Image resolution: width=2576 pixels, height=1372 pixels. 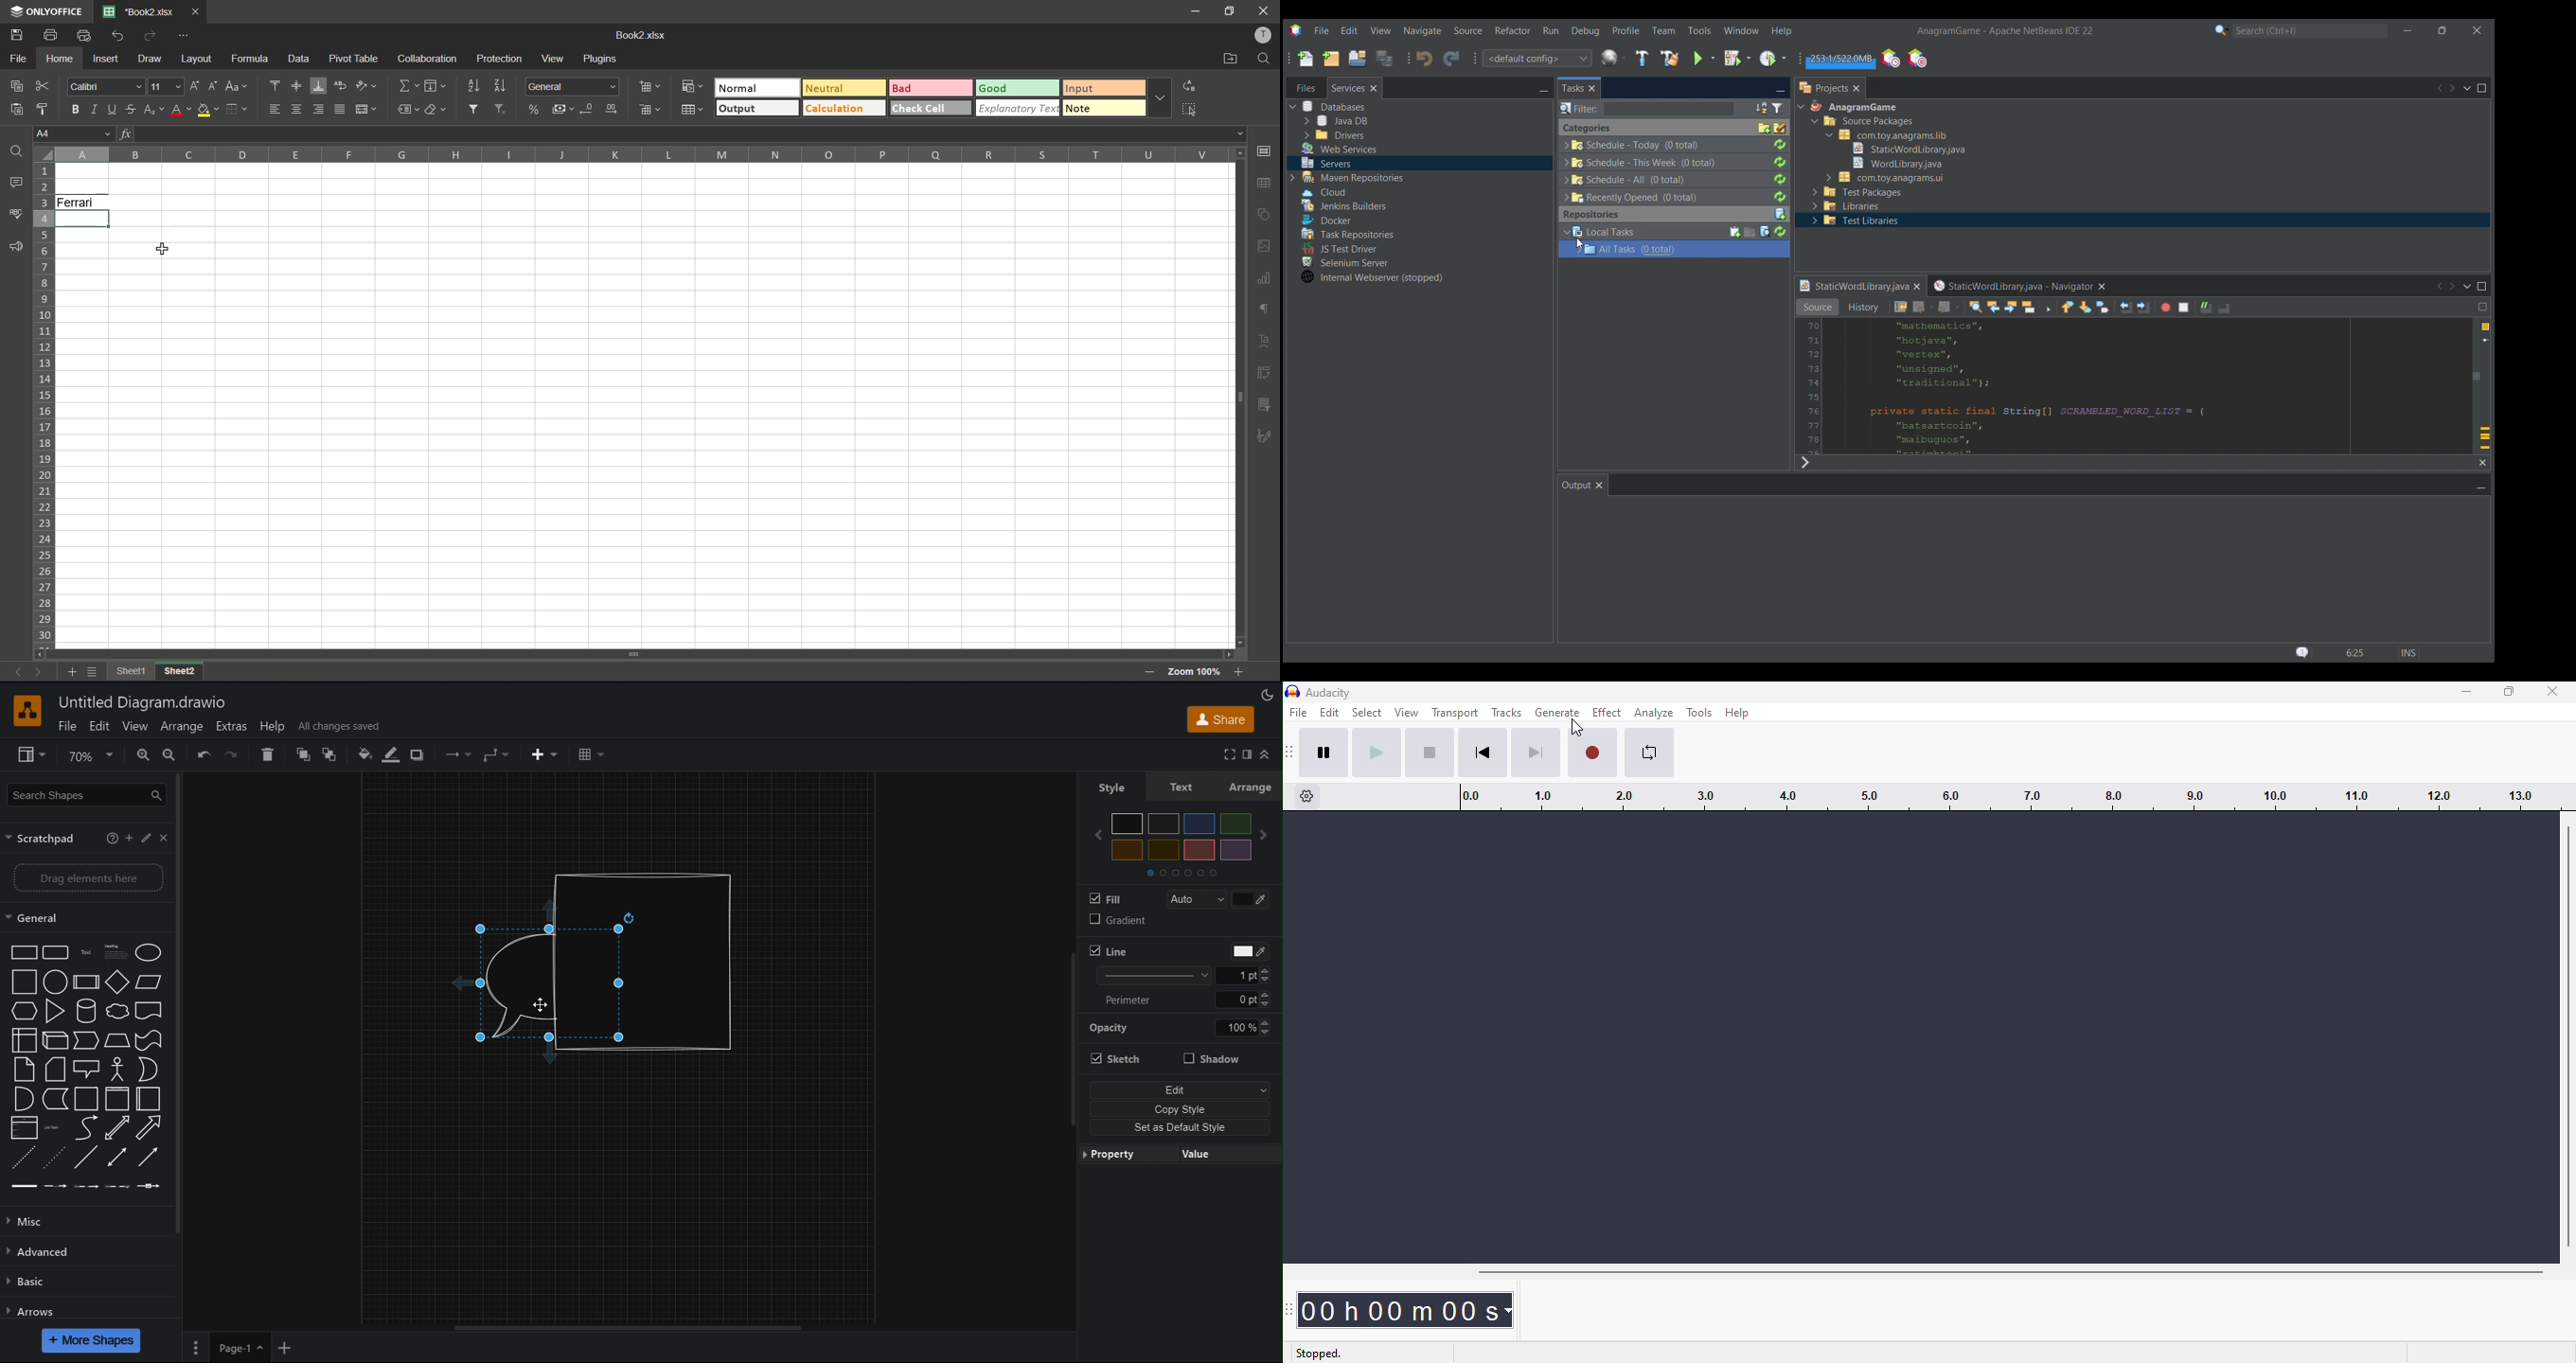 What do you see at coordinates (24, 952) in the screenshot?
I see `Rectangle` at bounding box center [24, 952].